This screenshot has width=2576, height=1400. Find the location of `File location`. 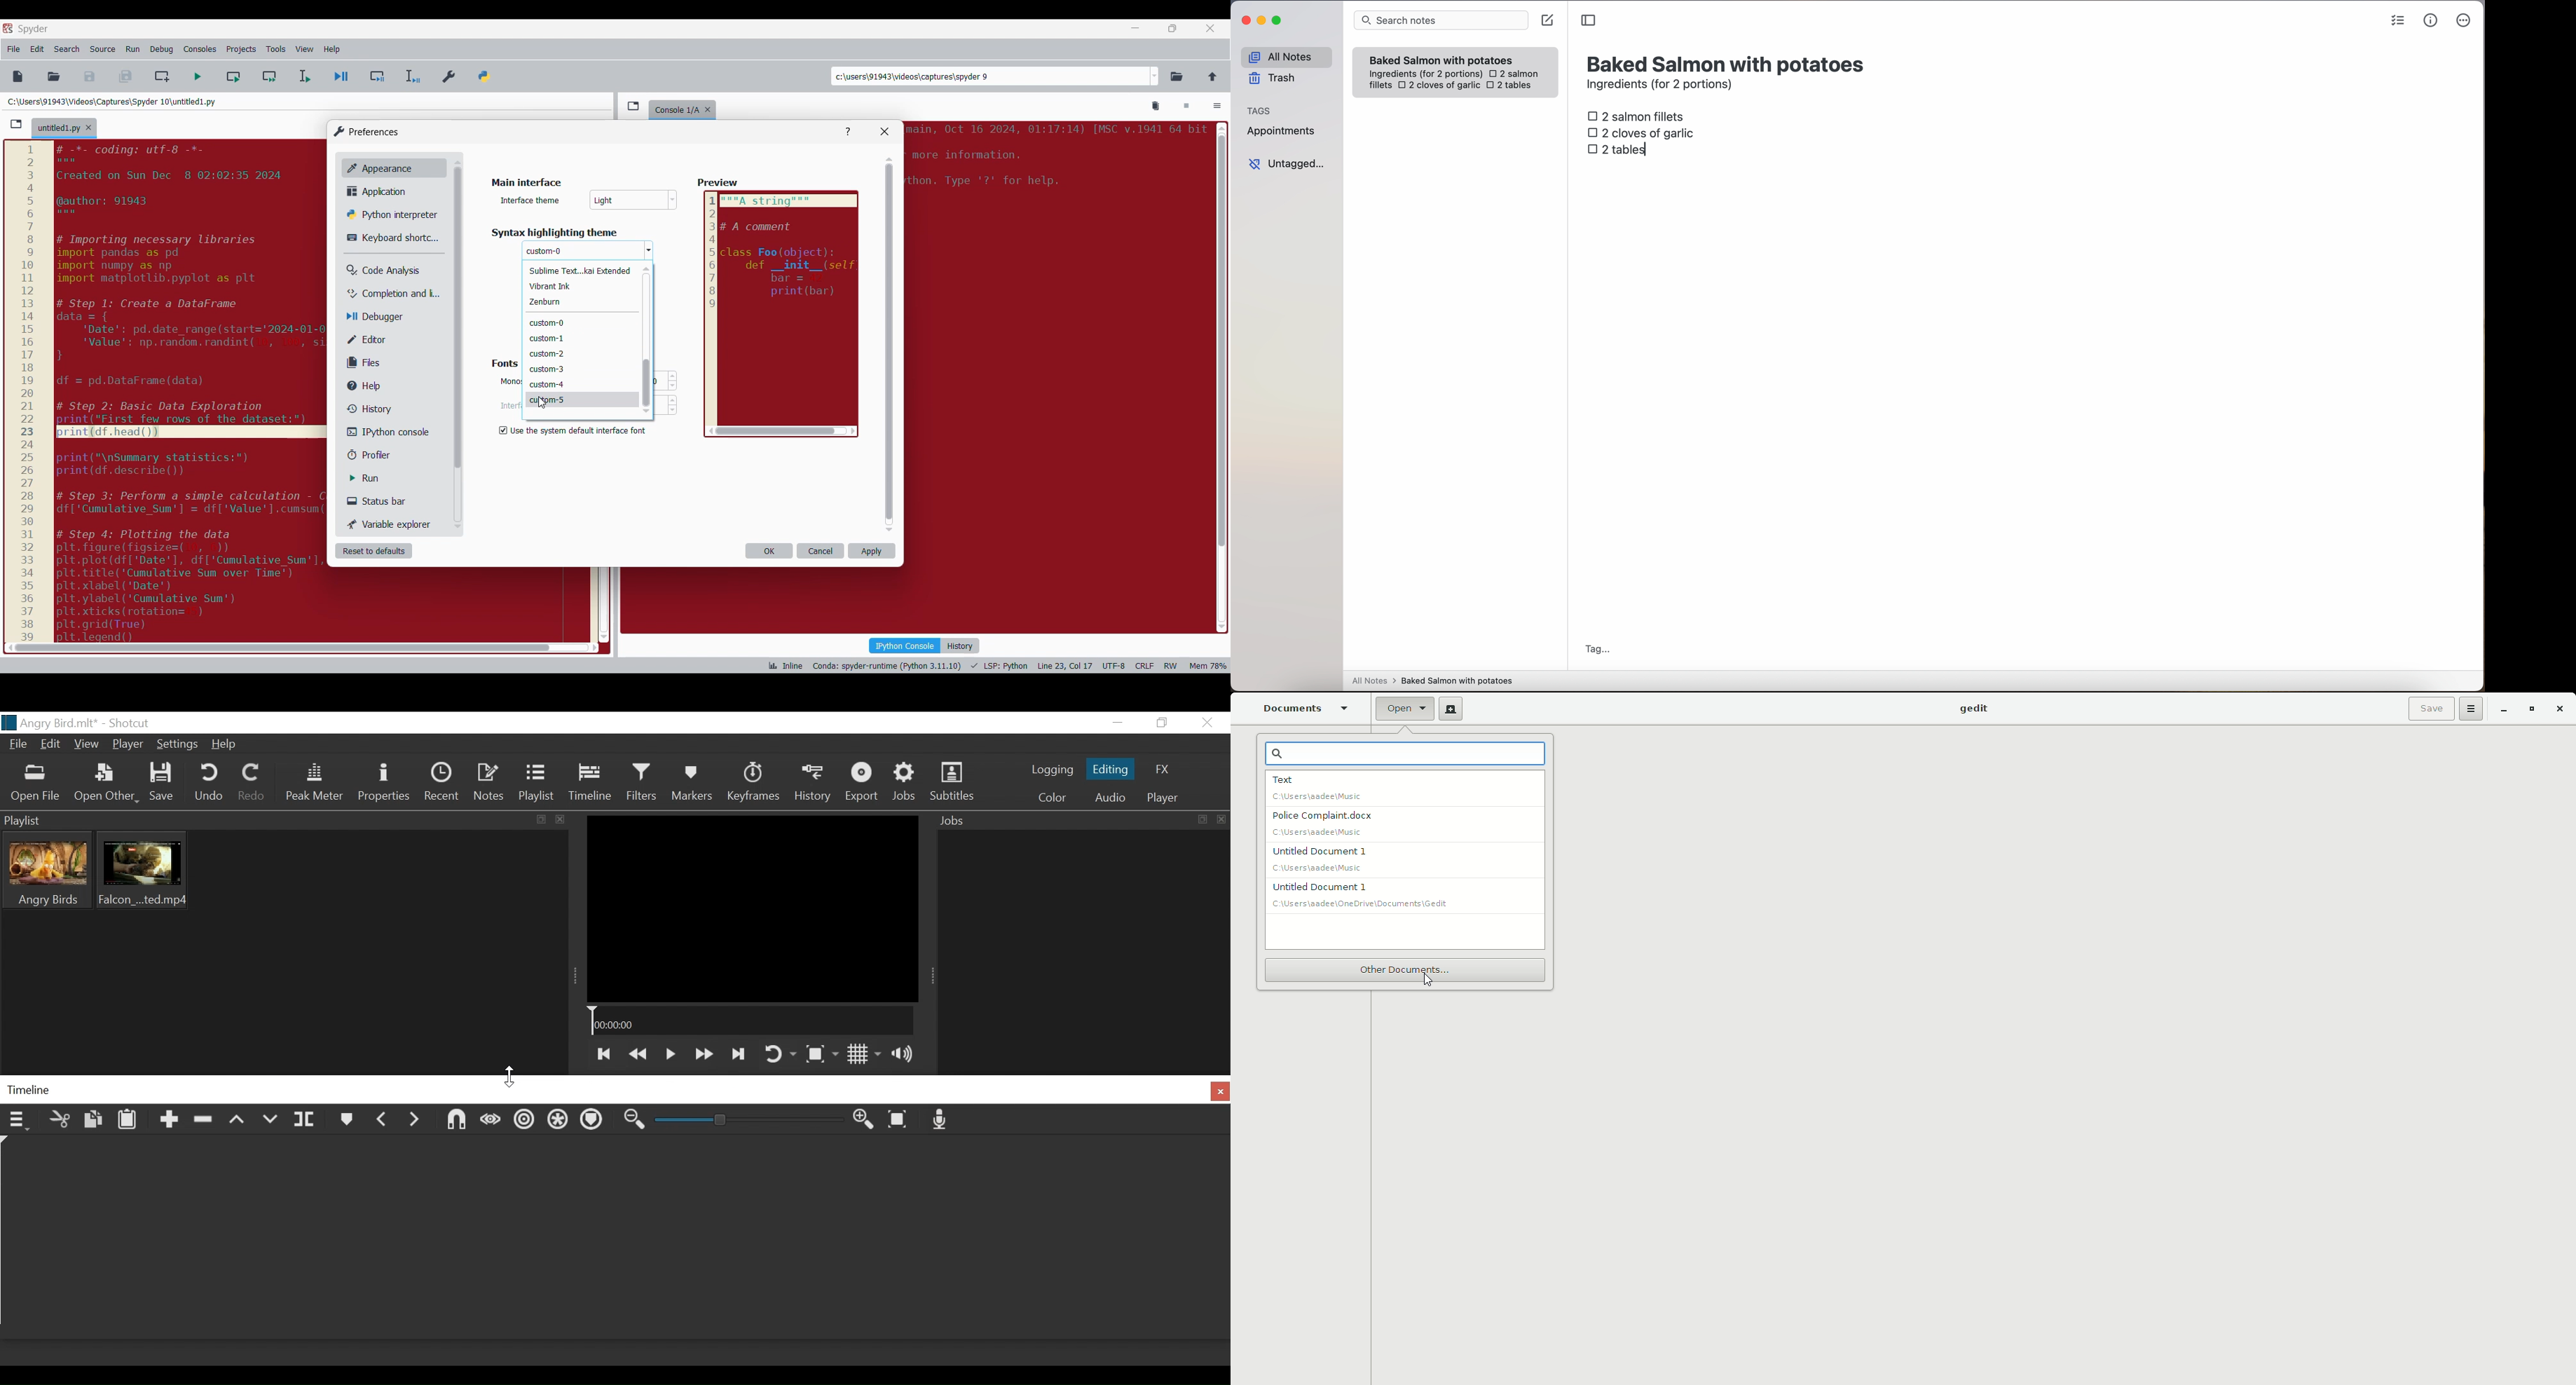

File location is located at coordinates (112, 101).